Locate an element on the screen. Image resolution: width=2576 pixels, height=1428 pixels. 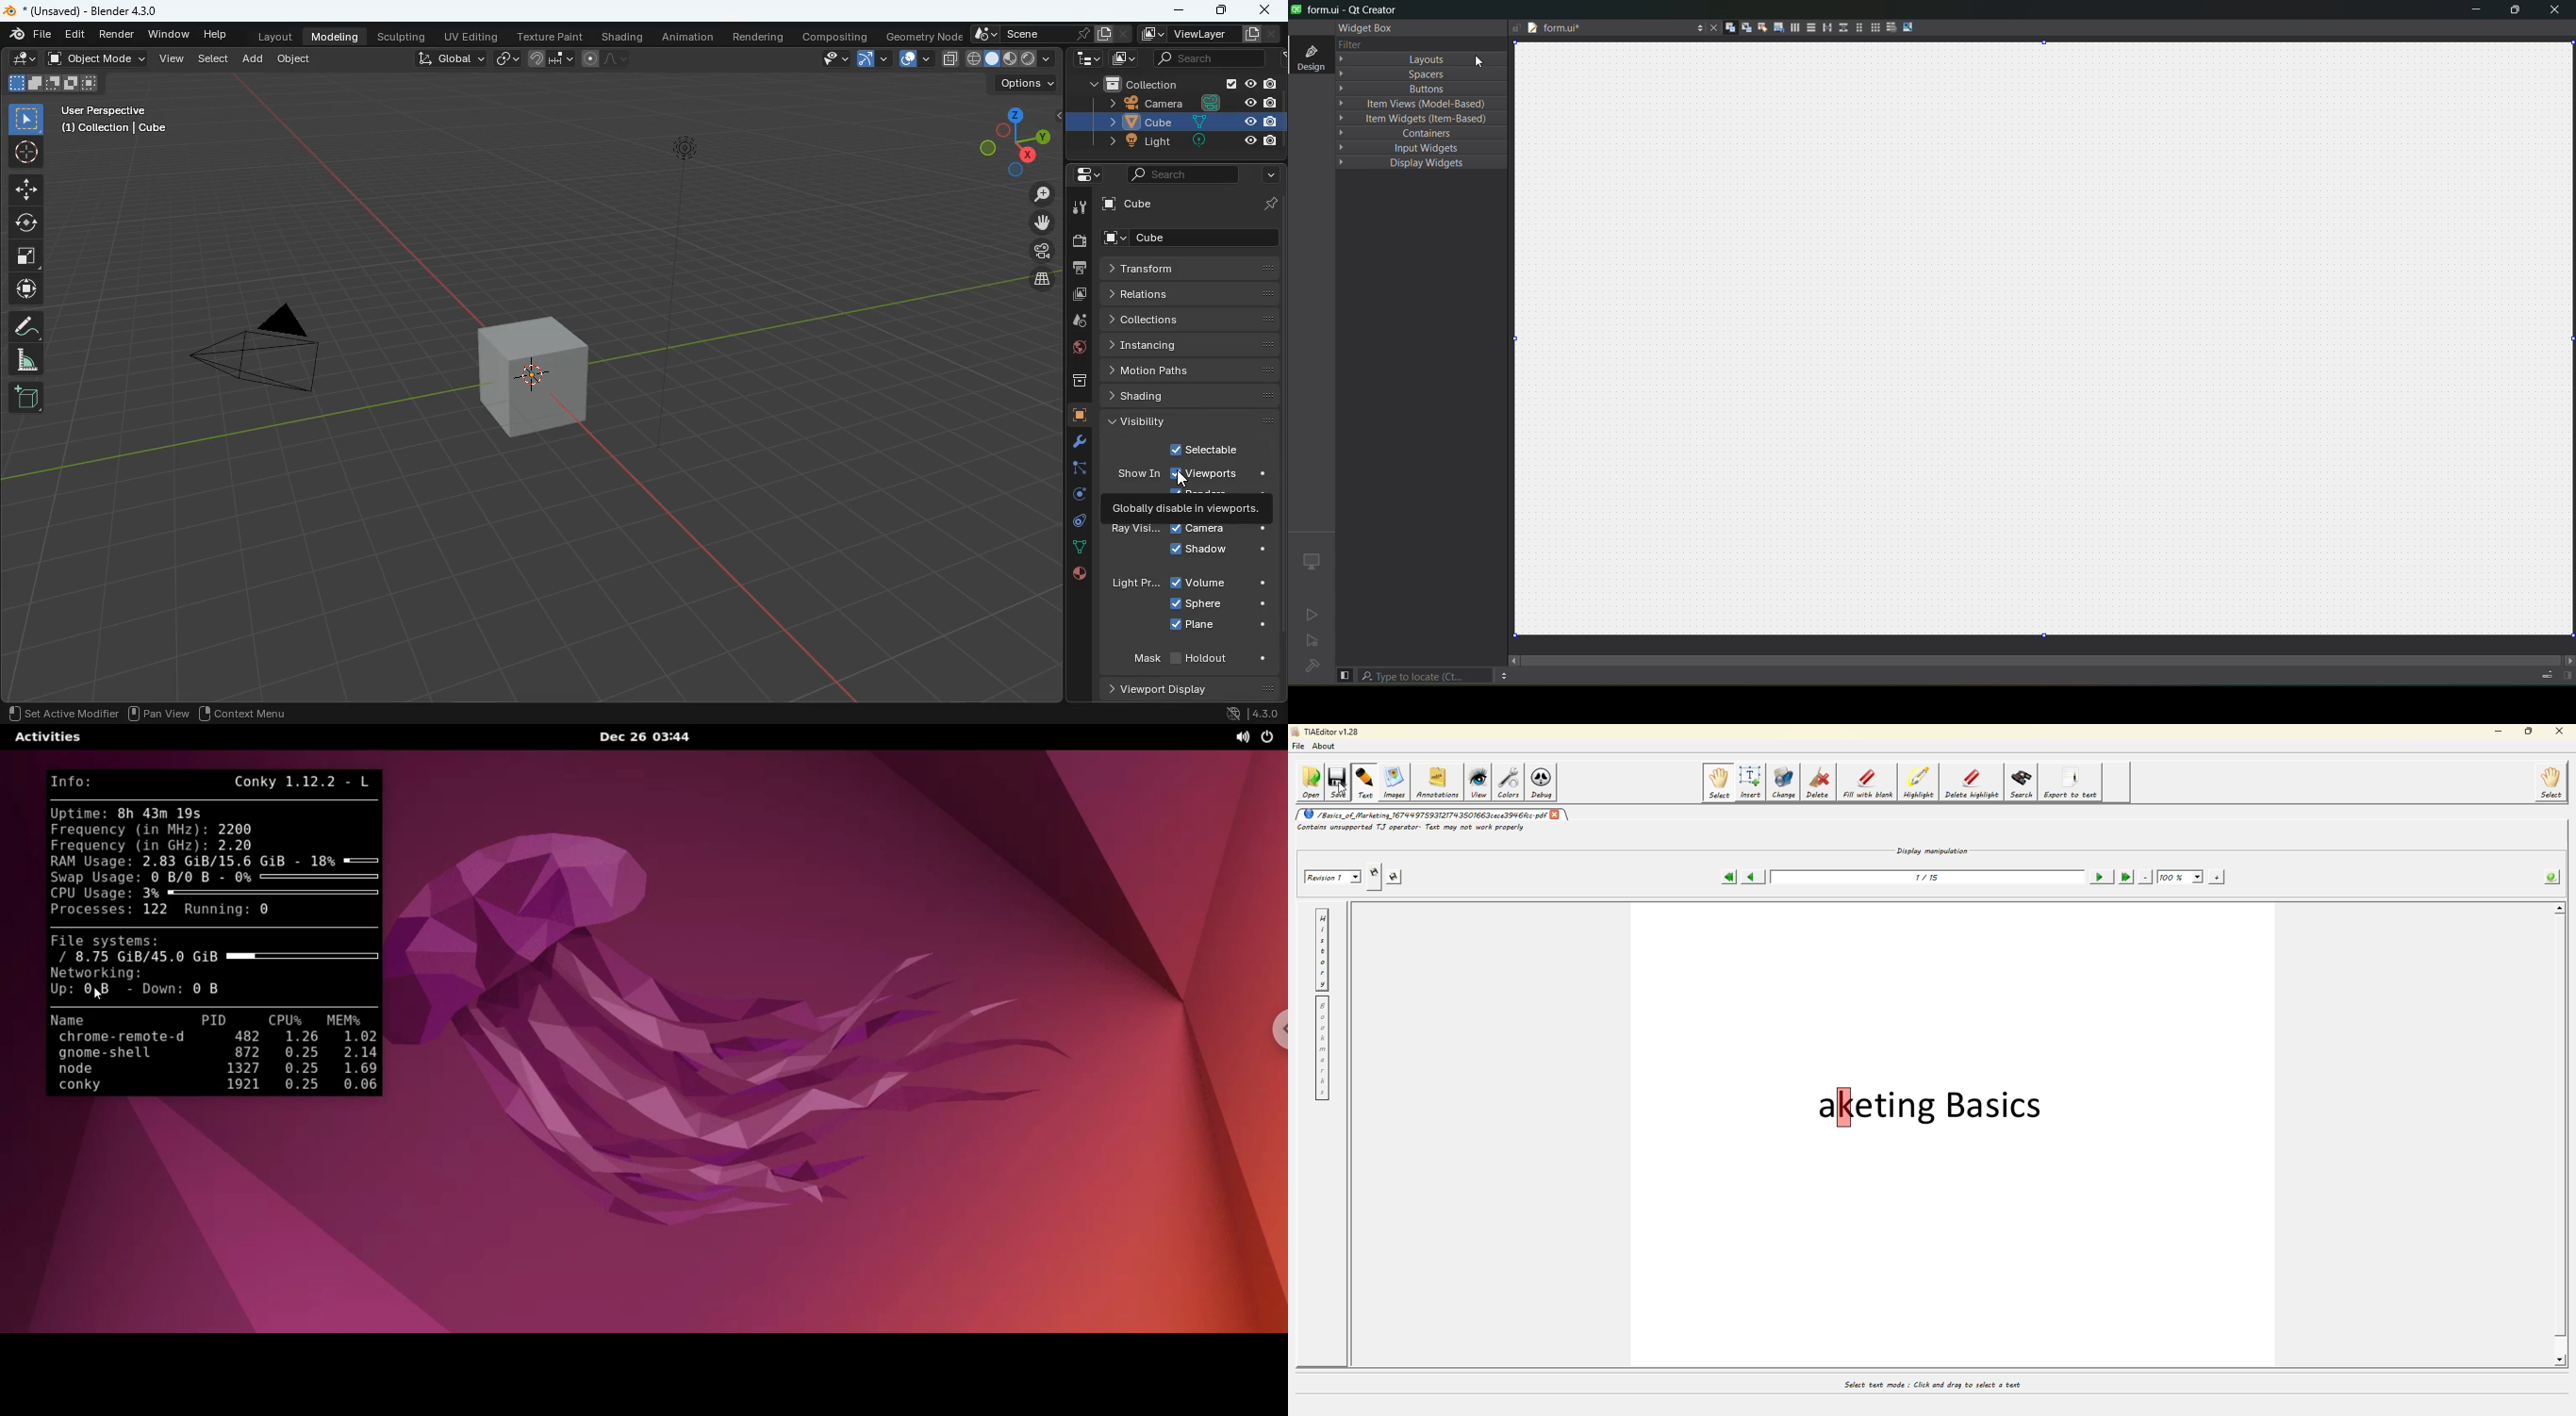
pin is located at coordinates (1270, 204).